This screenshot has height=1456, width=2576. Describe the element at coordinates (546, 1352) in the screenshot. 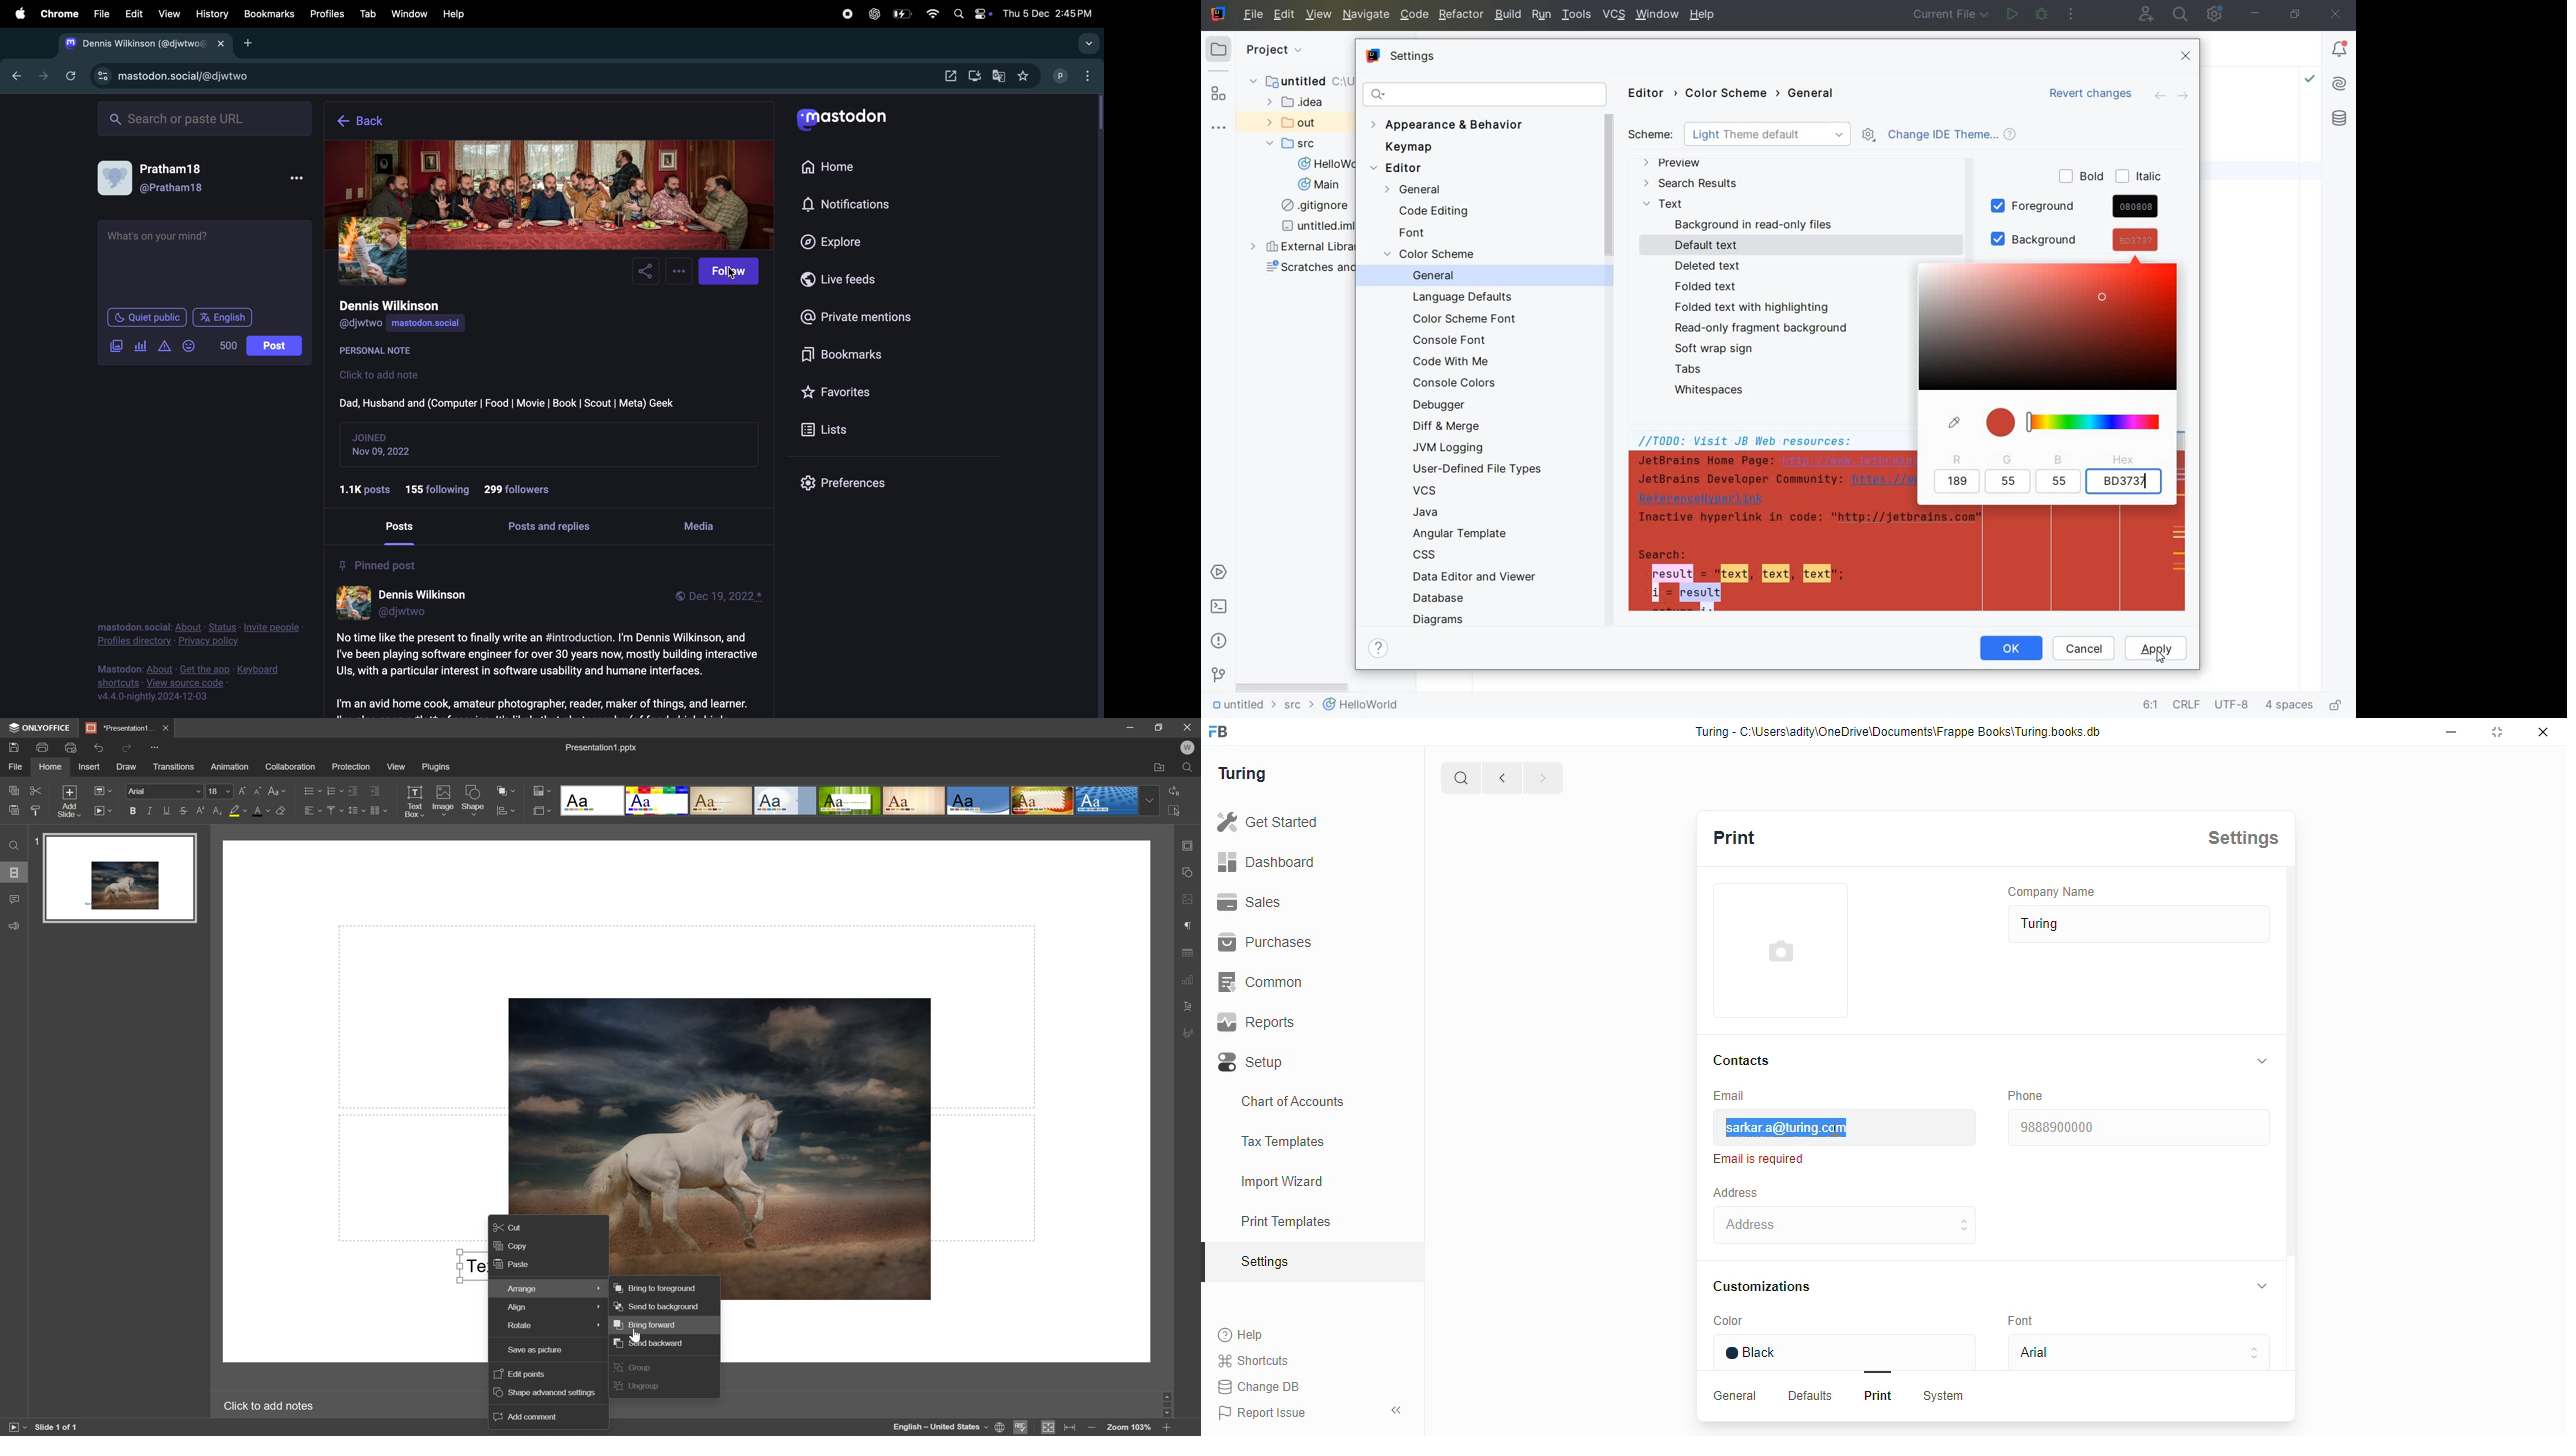

I see `Save as picture` at that location.